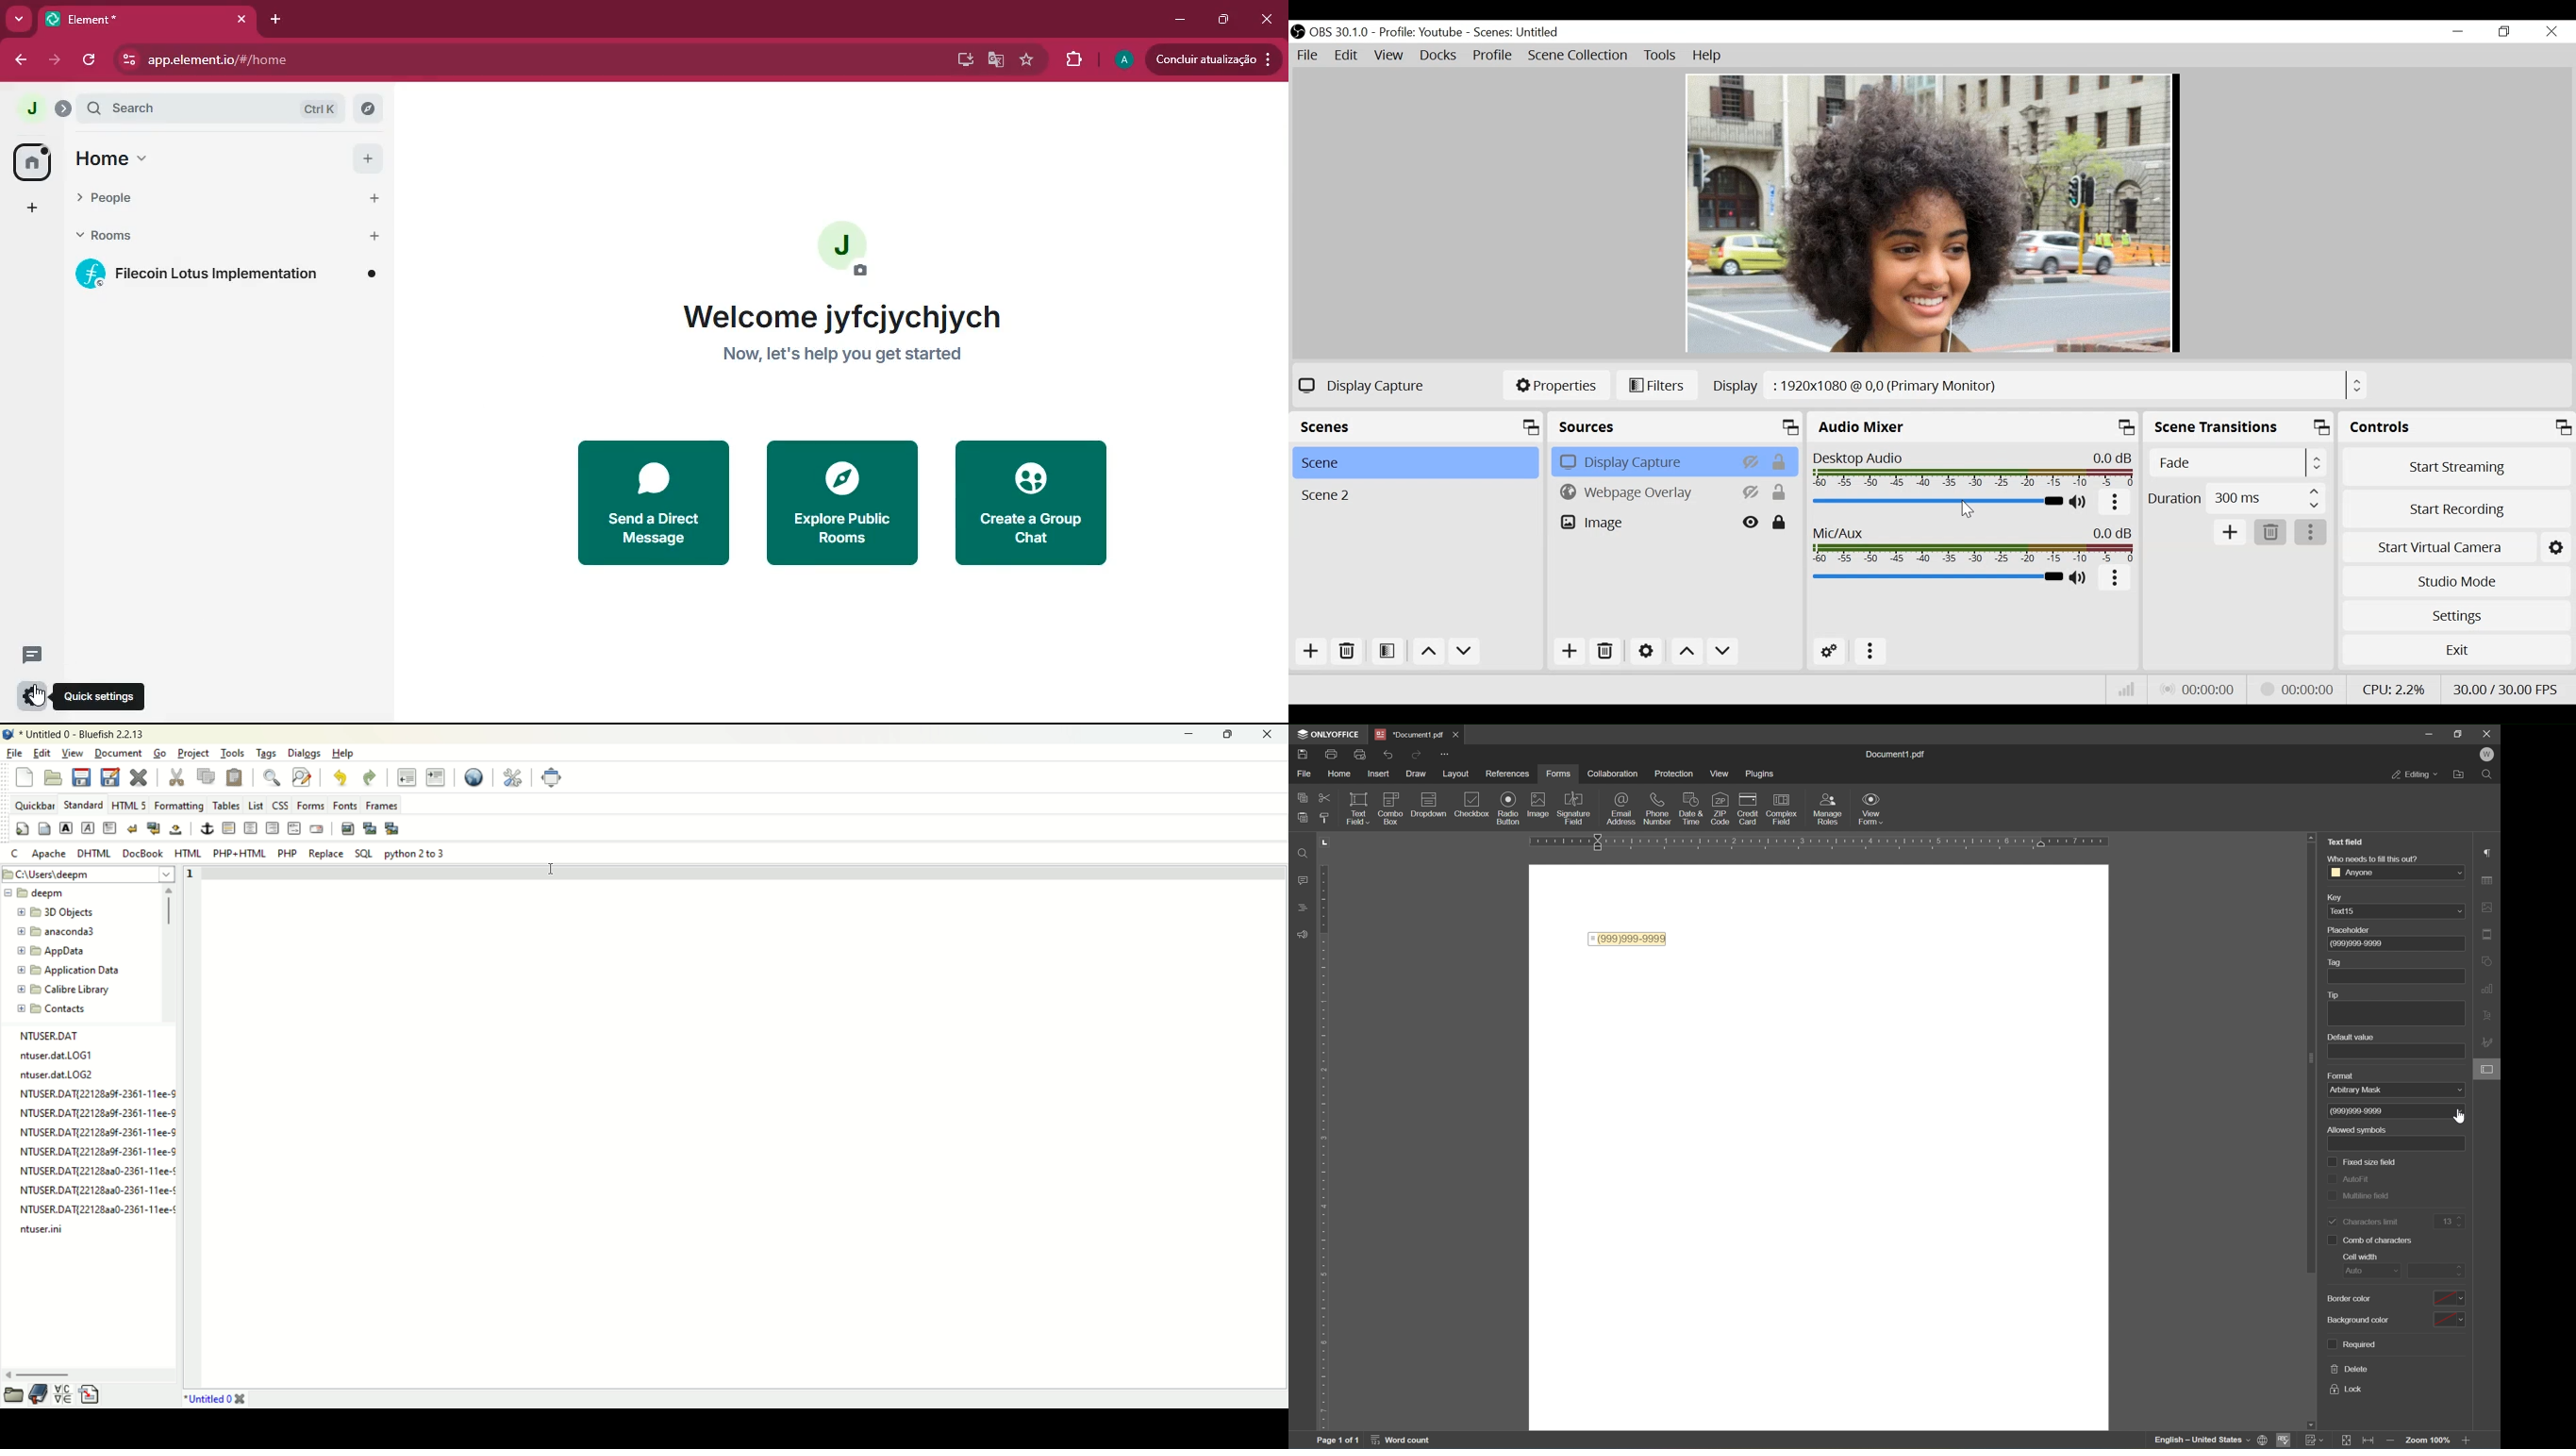  Describe the element at coordinates (97, 1150) in the screenshot. I see `NTUSER.DAT{22128a9f-2361-11ee-S` at that location.